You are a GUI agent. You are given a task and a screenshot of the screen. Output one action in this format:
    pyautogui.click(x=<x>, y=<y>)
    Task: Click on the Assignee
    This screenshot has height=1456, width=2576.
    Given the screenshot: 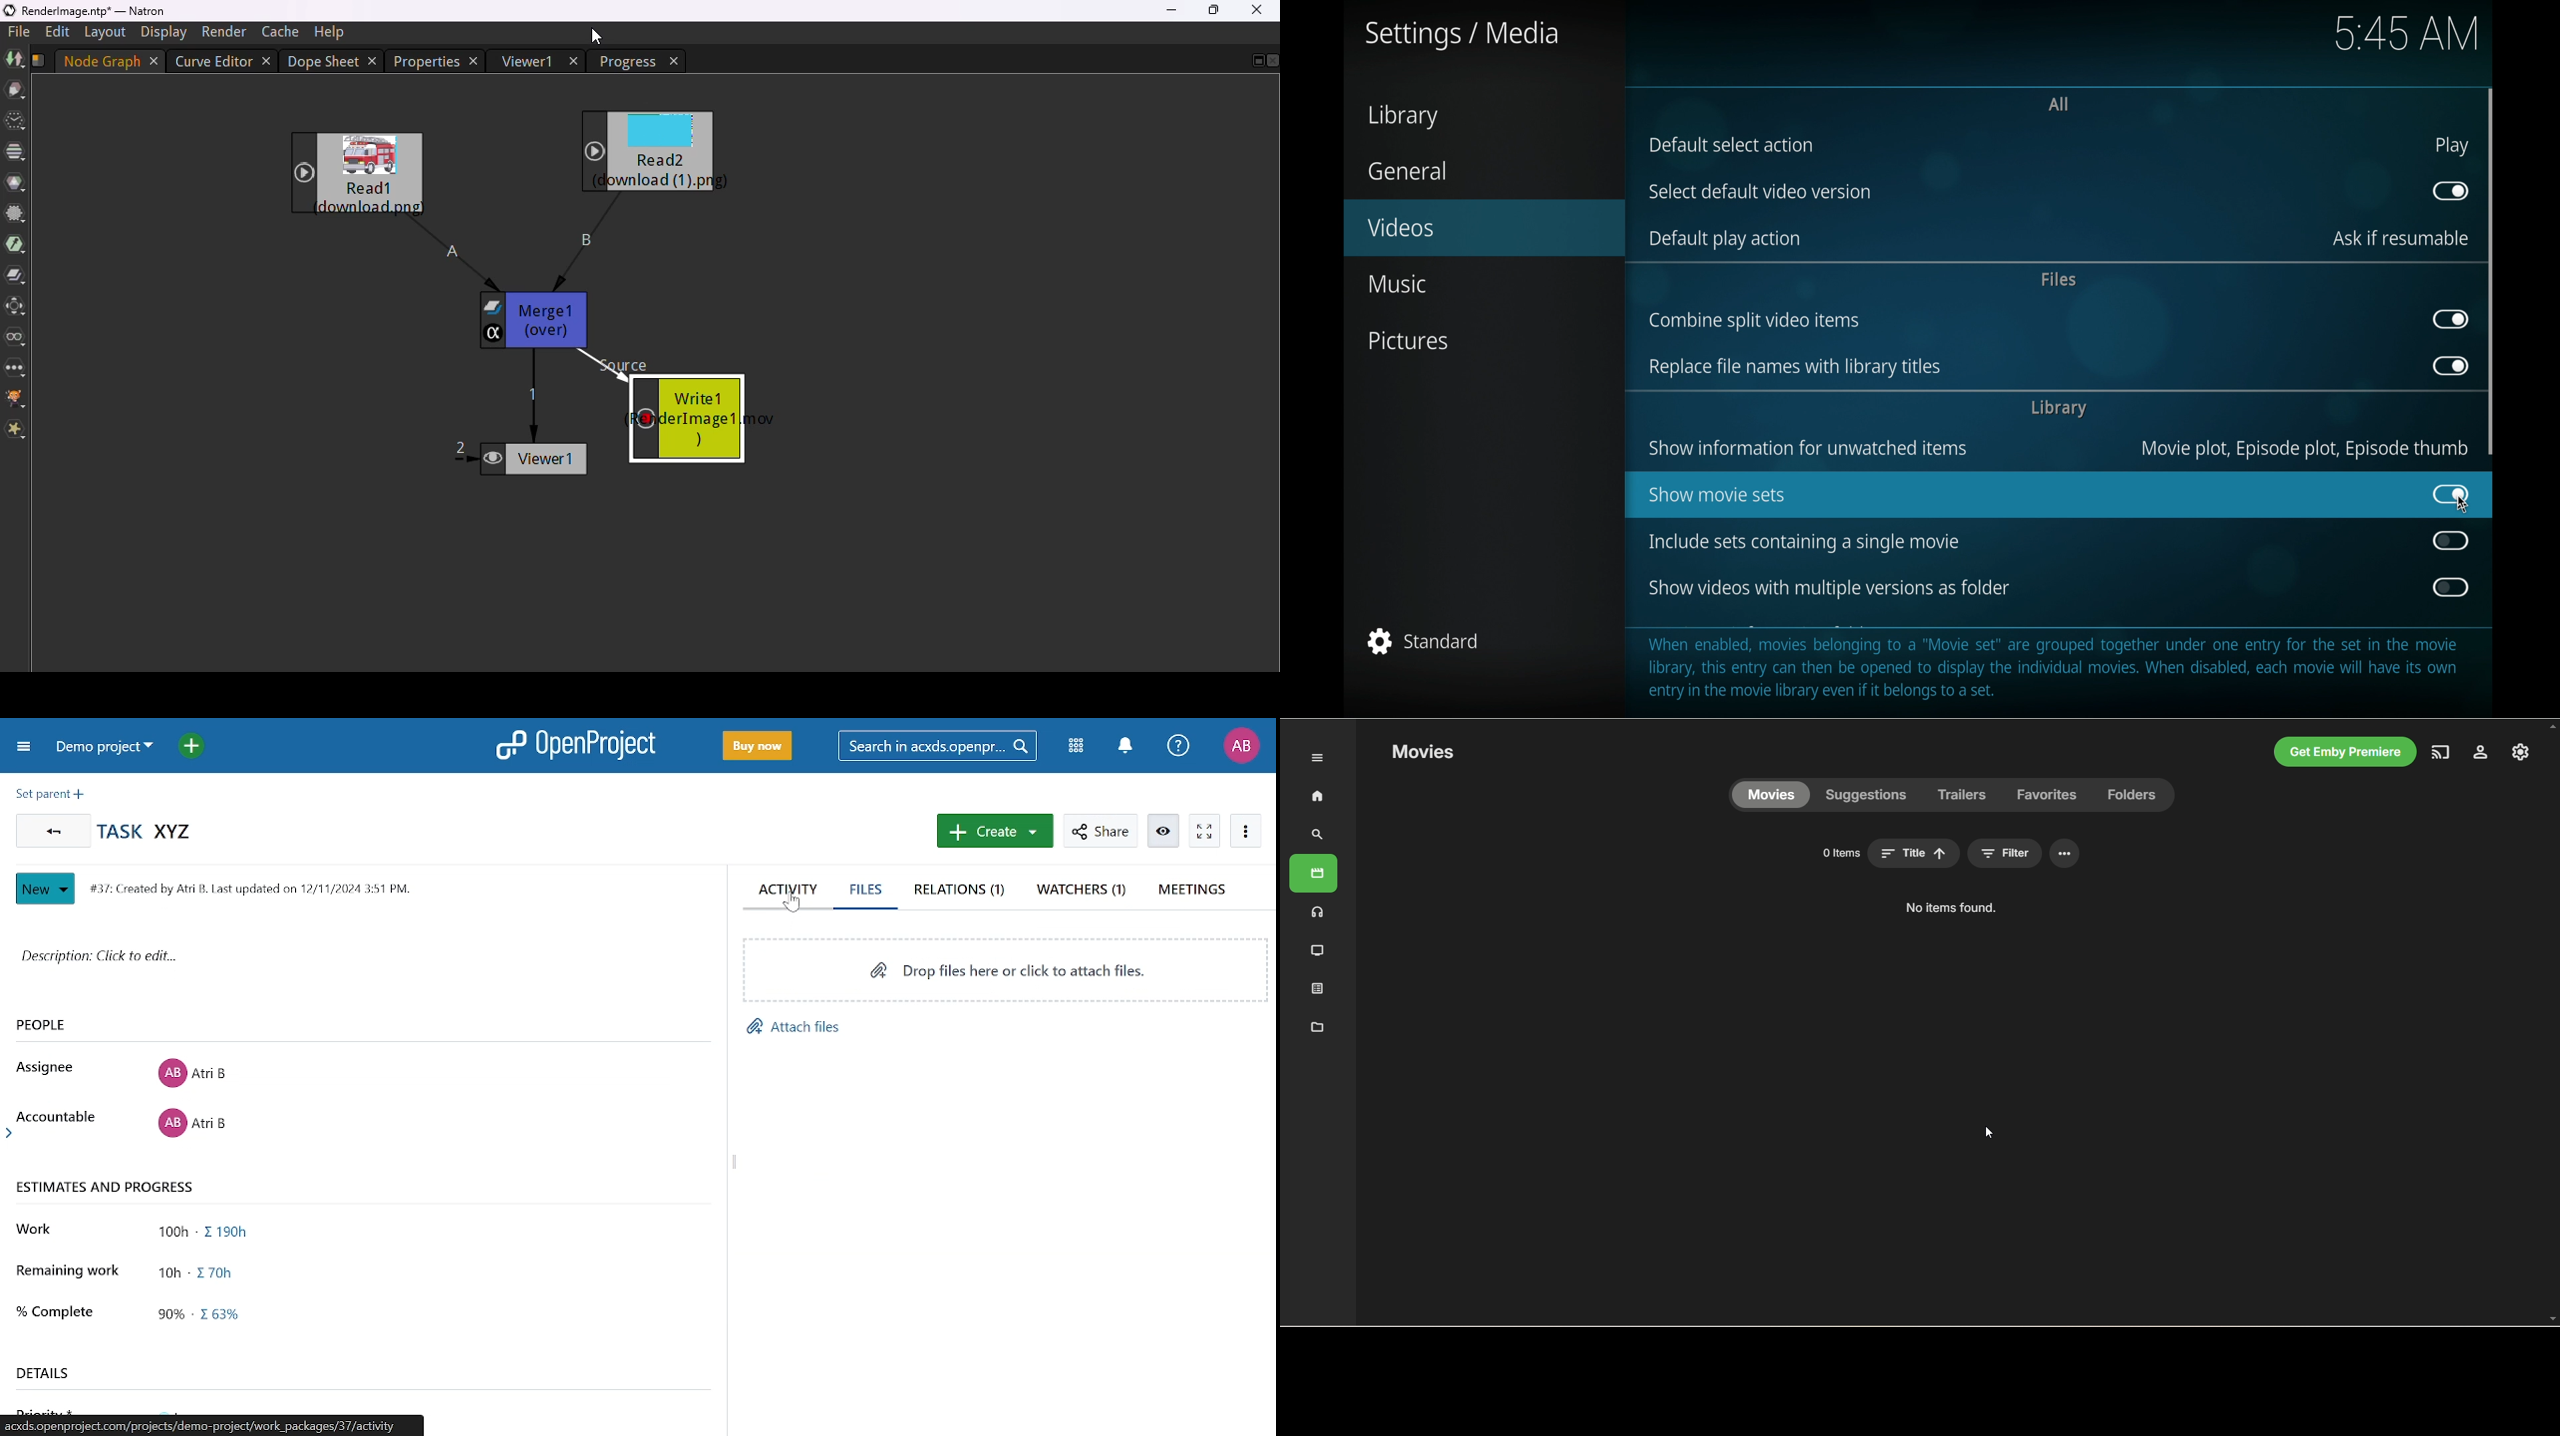 What is the action you would take?
    pyautogui.click(x=221, y=1070)
    